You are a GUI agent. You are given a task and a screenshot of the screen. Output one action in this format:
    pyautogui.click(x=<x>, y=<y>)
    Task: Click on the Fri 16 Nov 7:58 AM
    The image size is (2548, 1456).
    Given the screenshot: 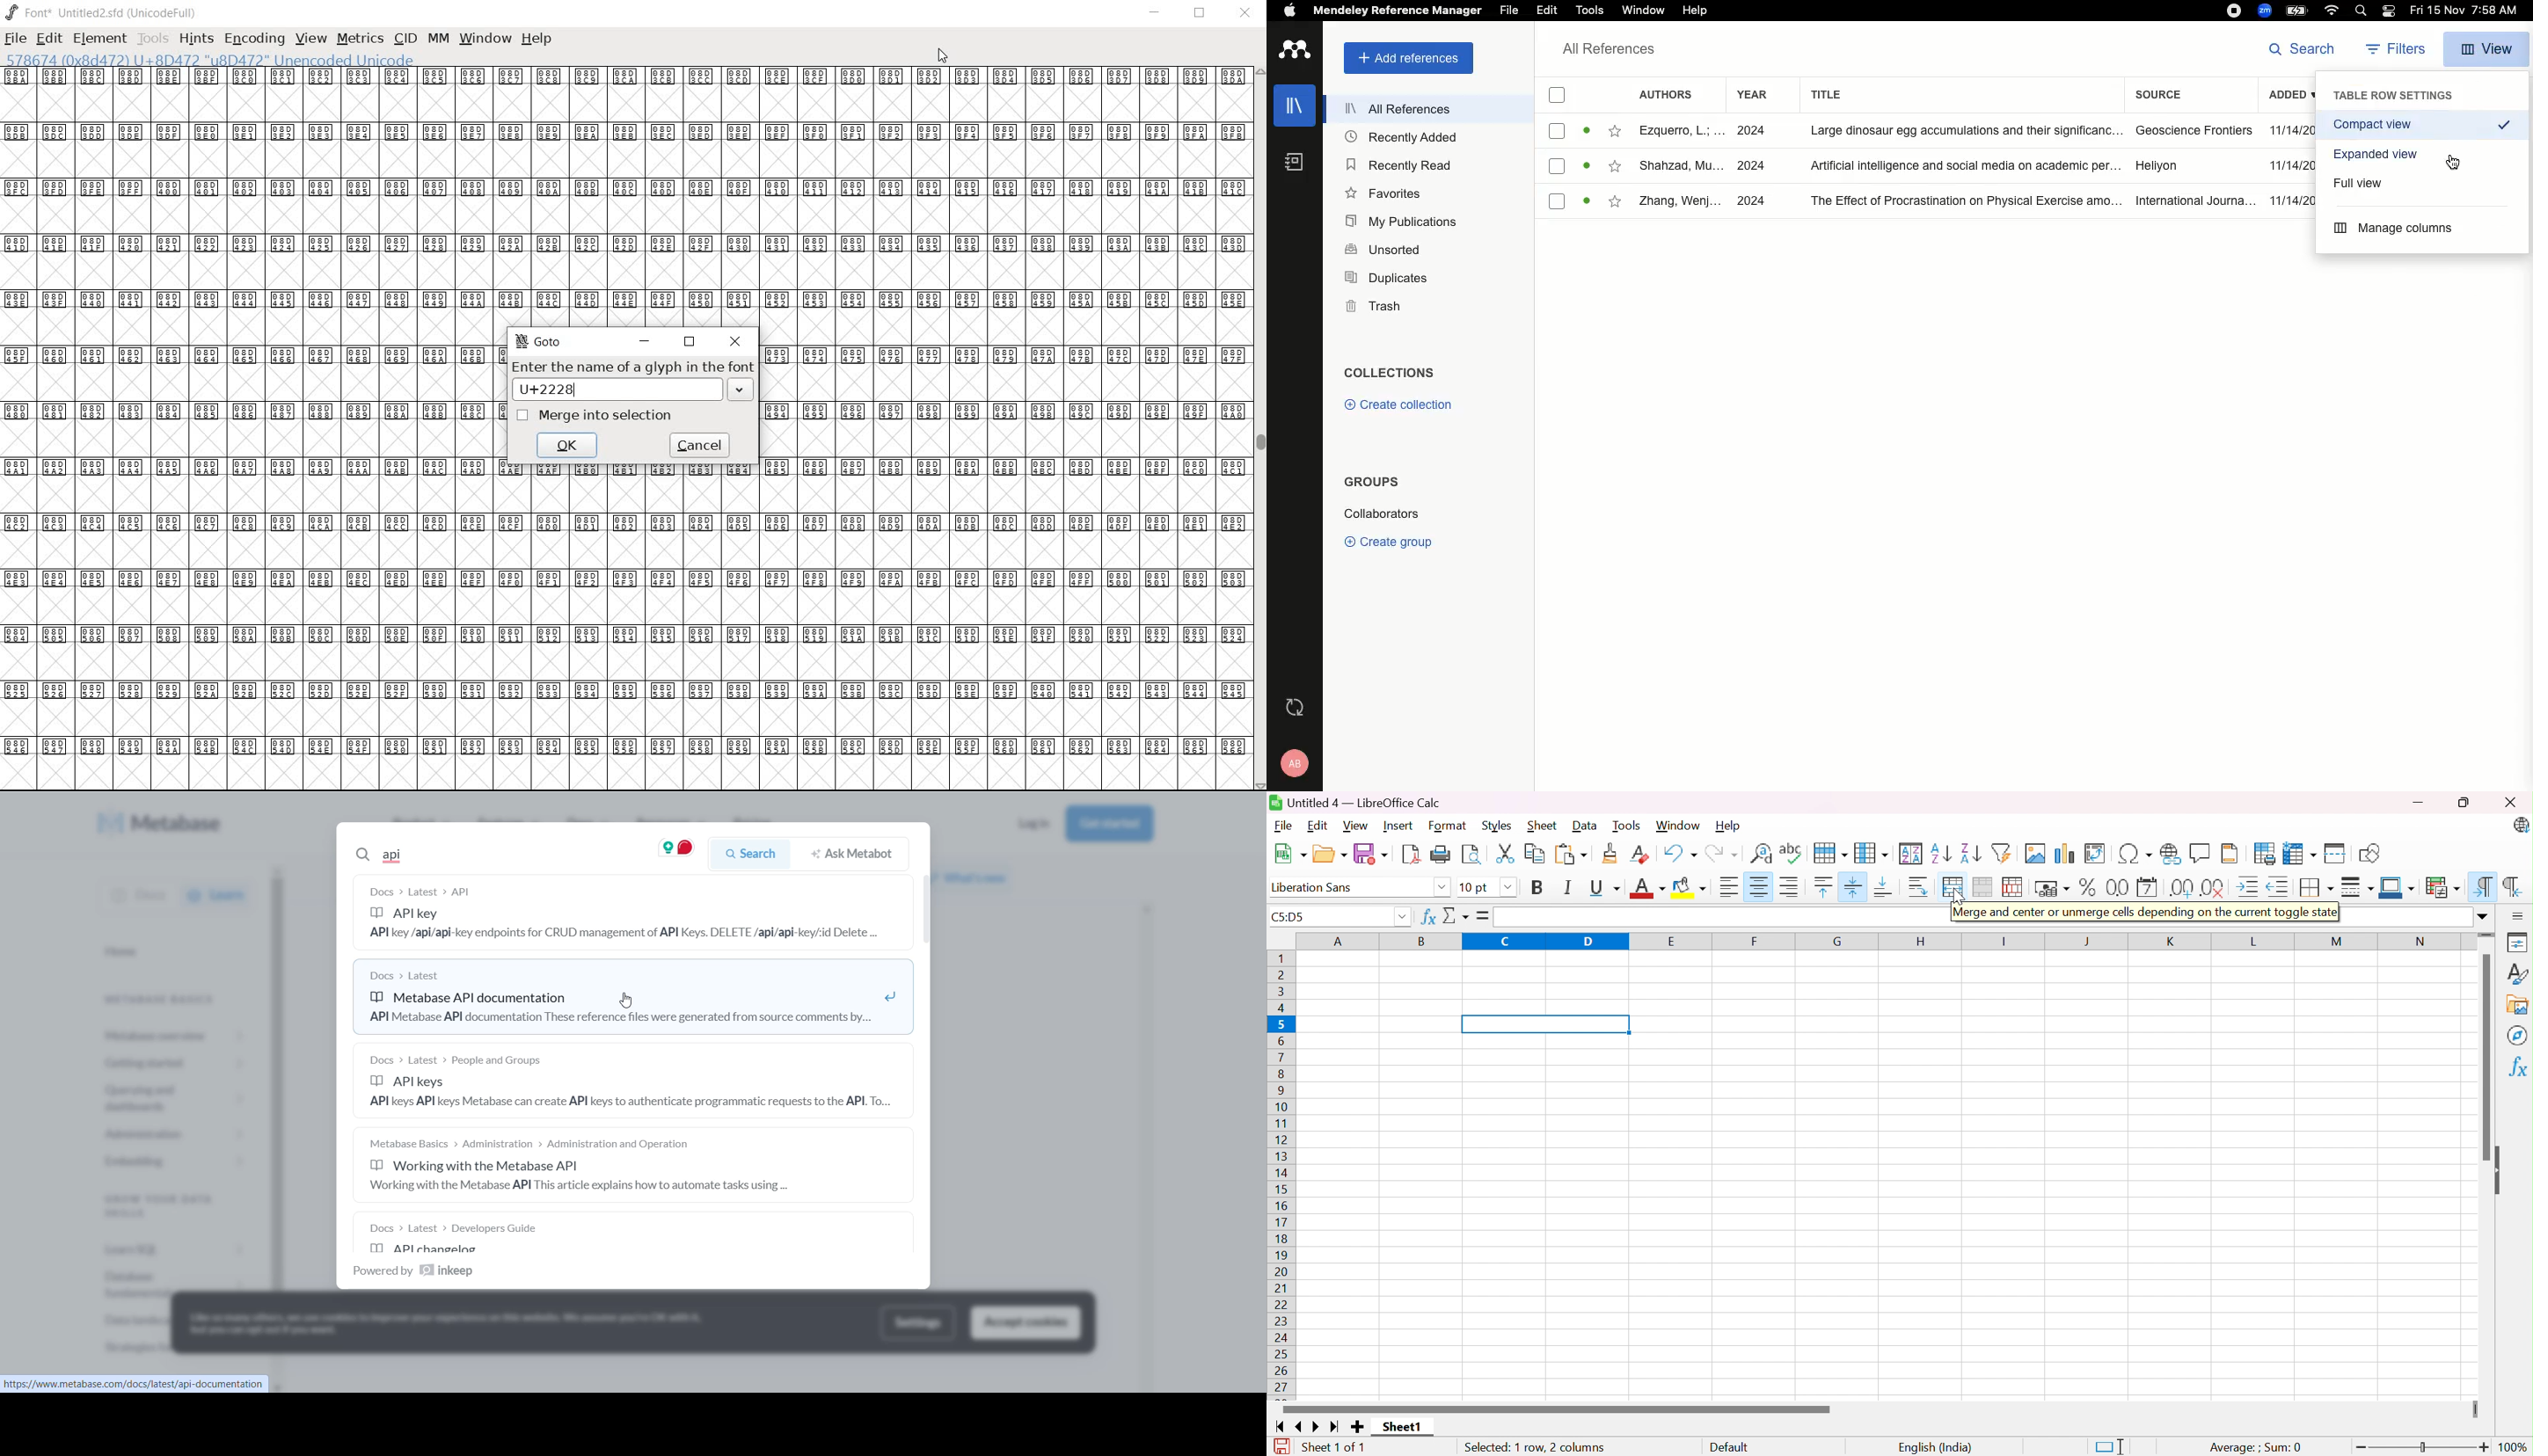 What is the action you would take?
    pyautogui.click(x=2467, y=11)
    